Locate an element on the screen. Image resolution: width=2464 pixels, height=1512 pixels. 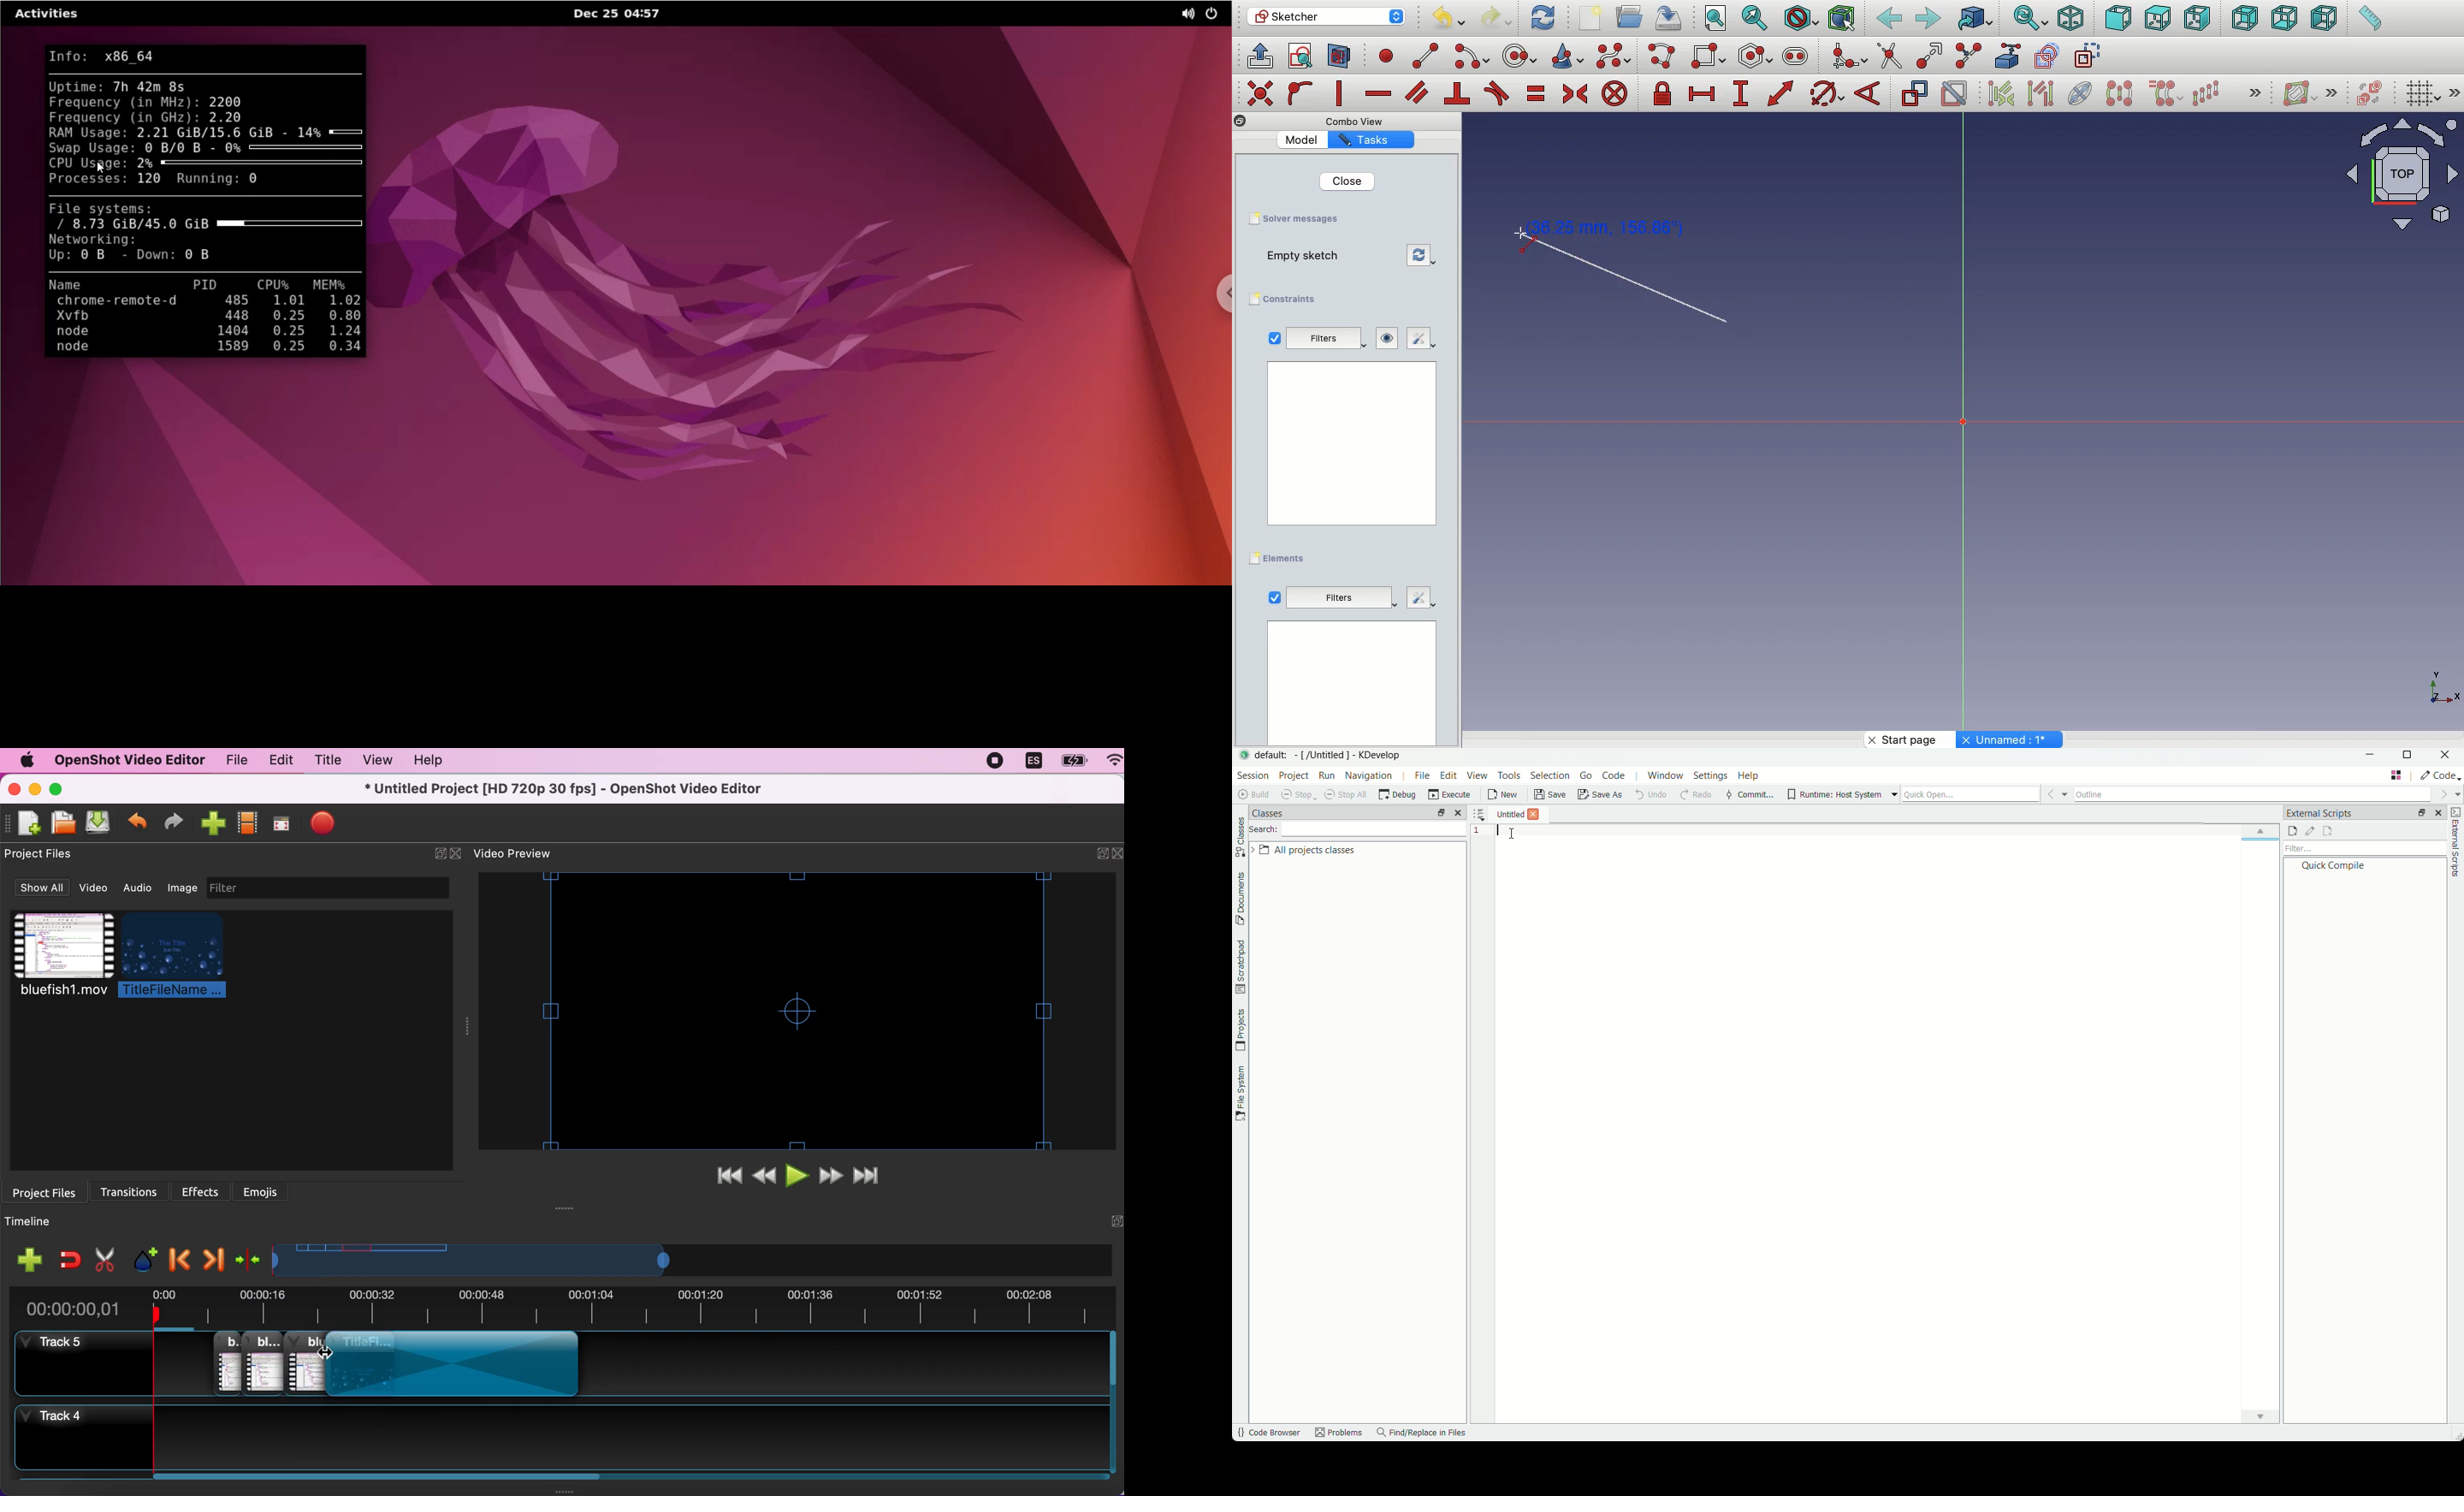
center the timeline is located at coordinates (249, 1258).